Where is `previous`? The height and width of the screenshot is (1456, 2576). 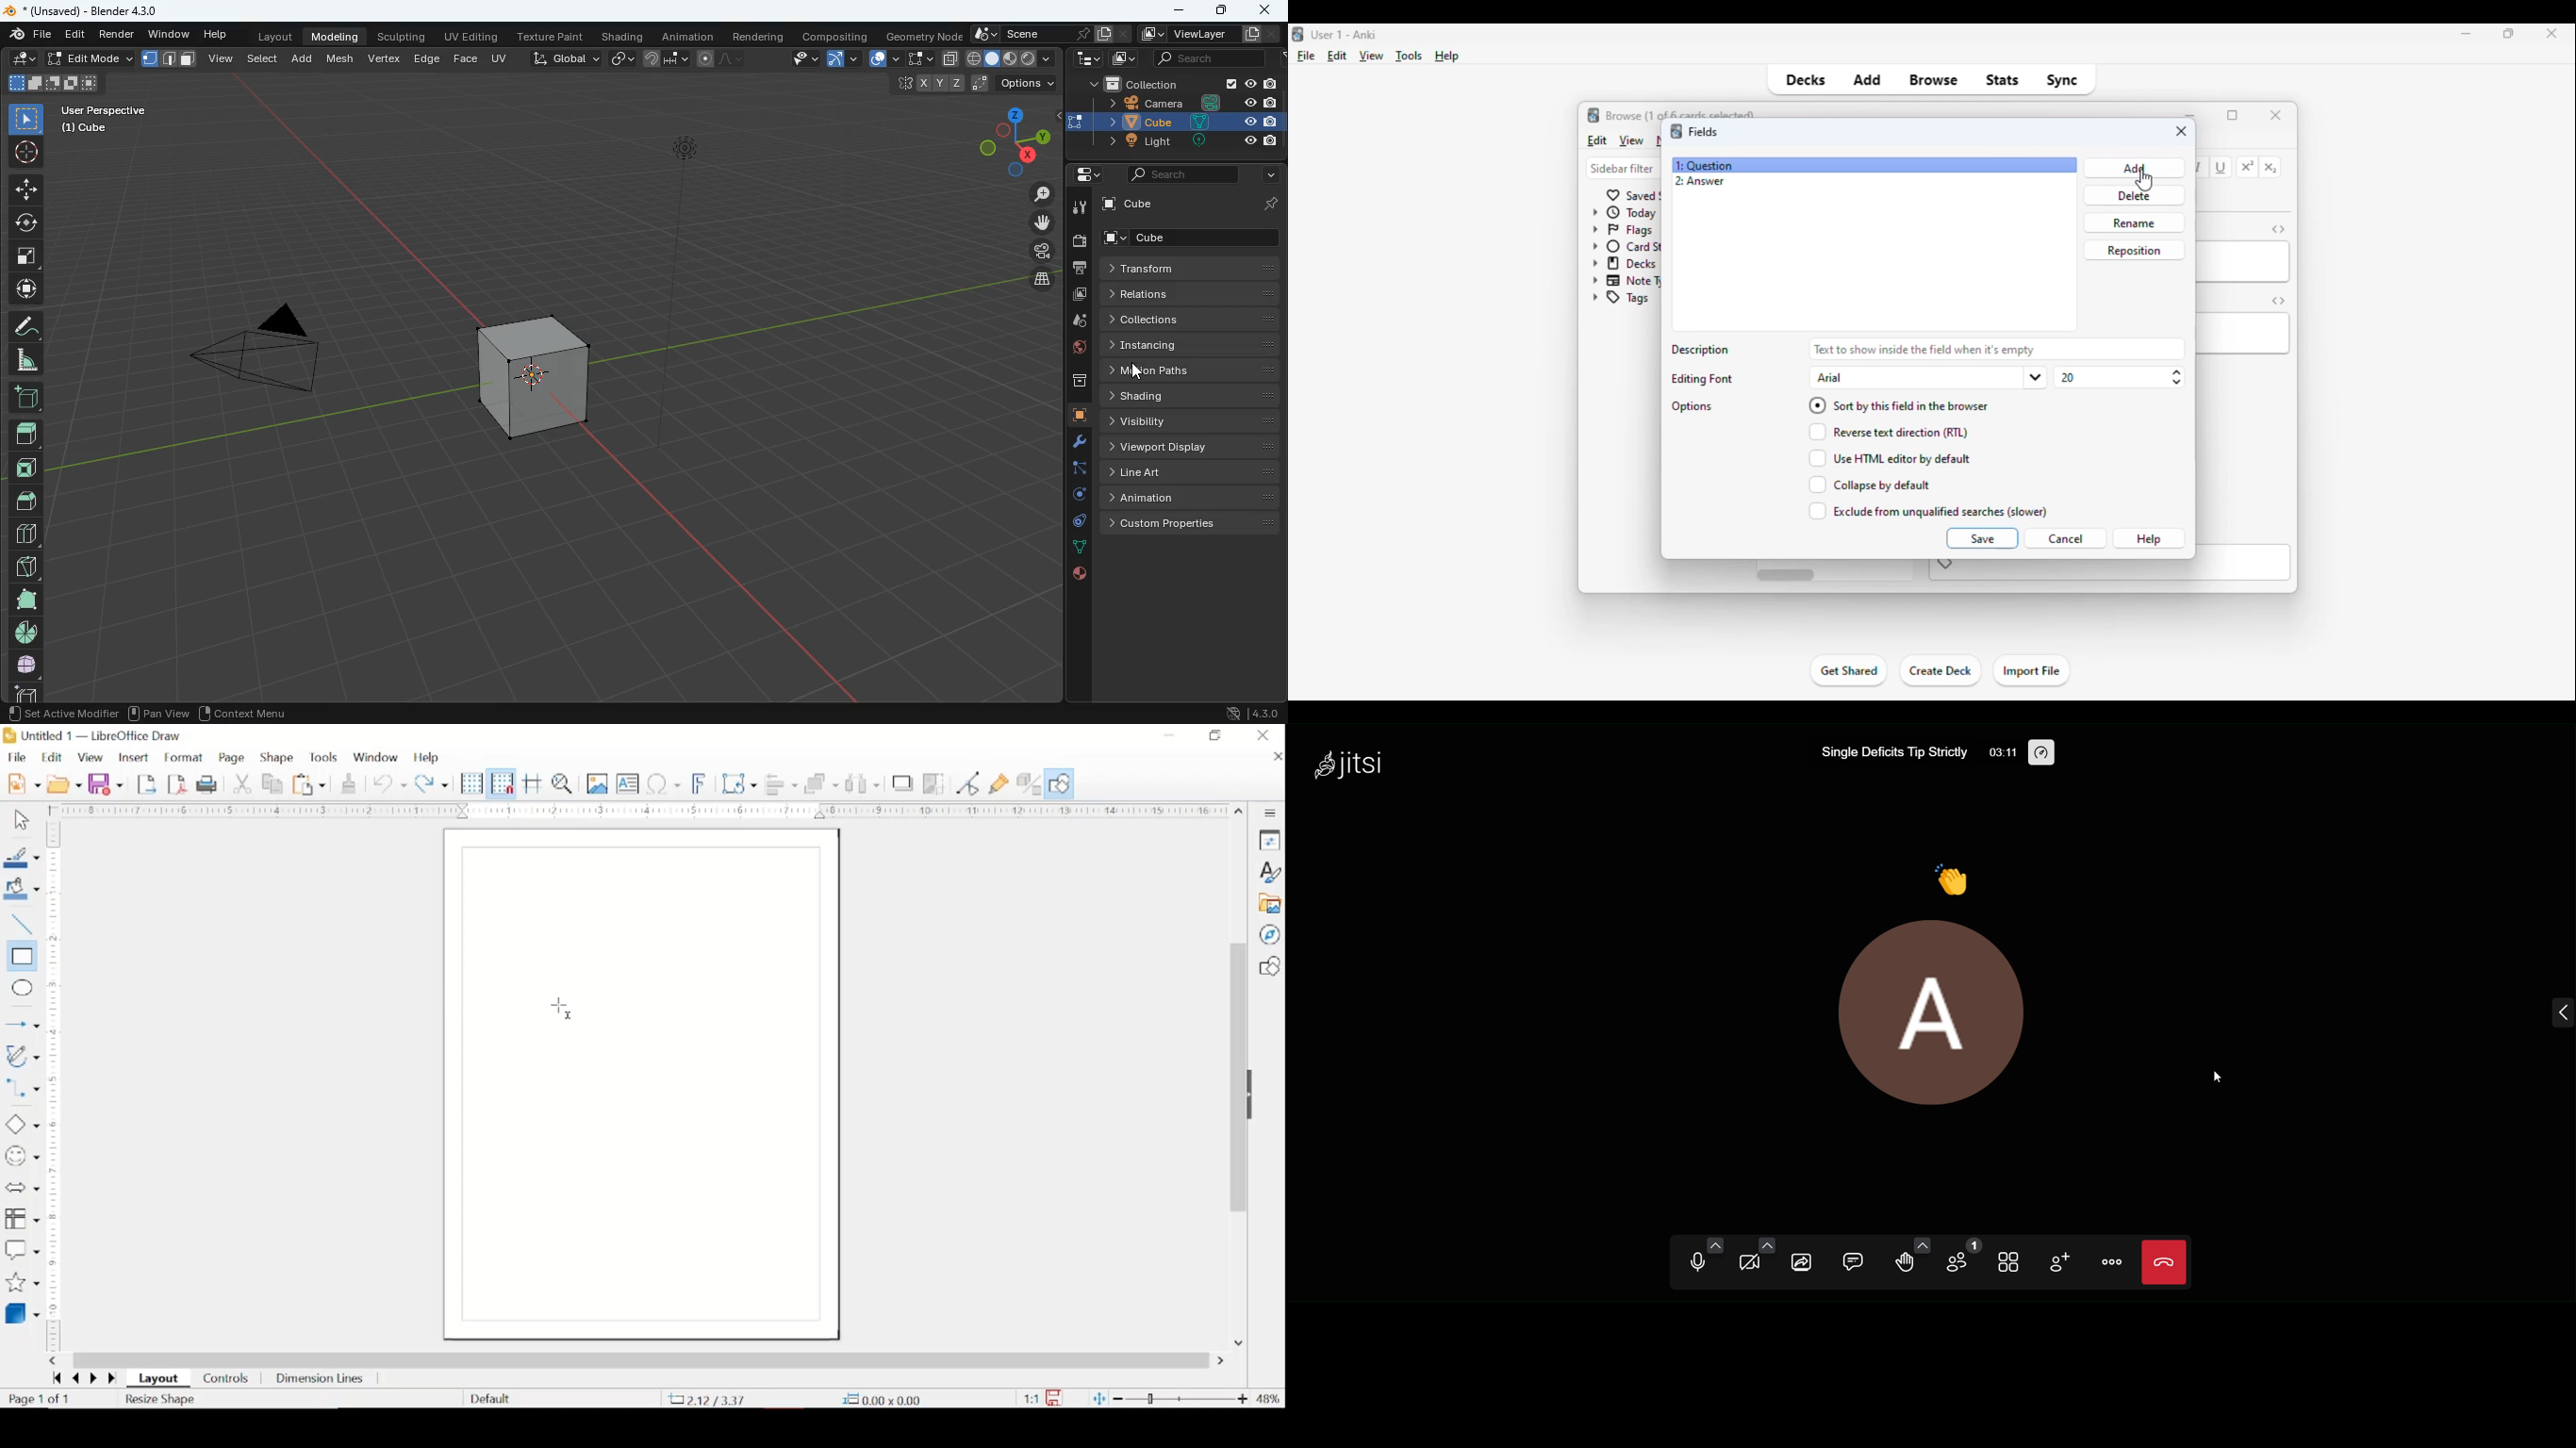 previous is located at coordinates (74, 1379).